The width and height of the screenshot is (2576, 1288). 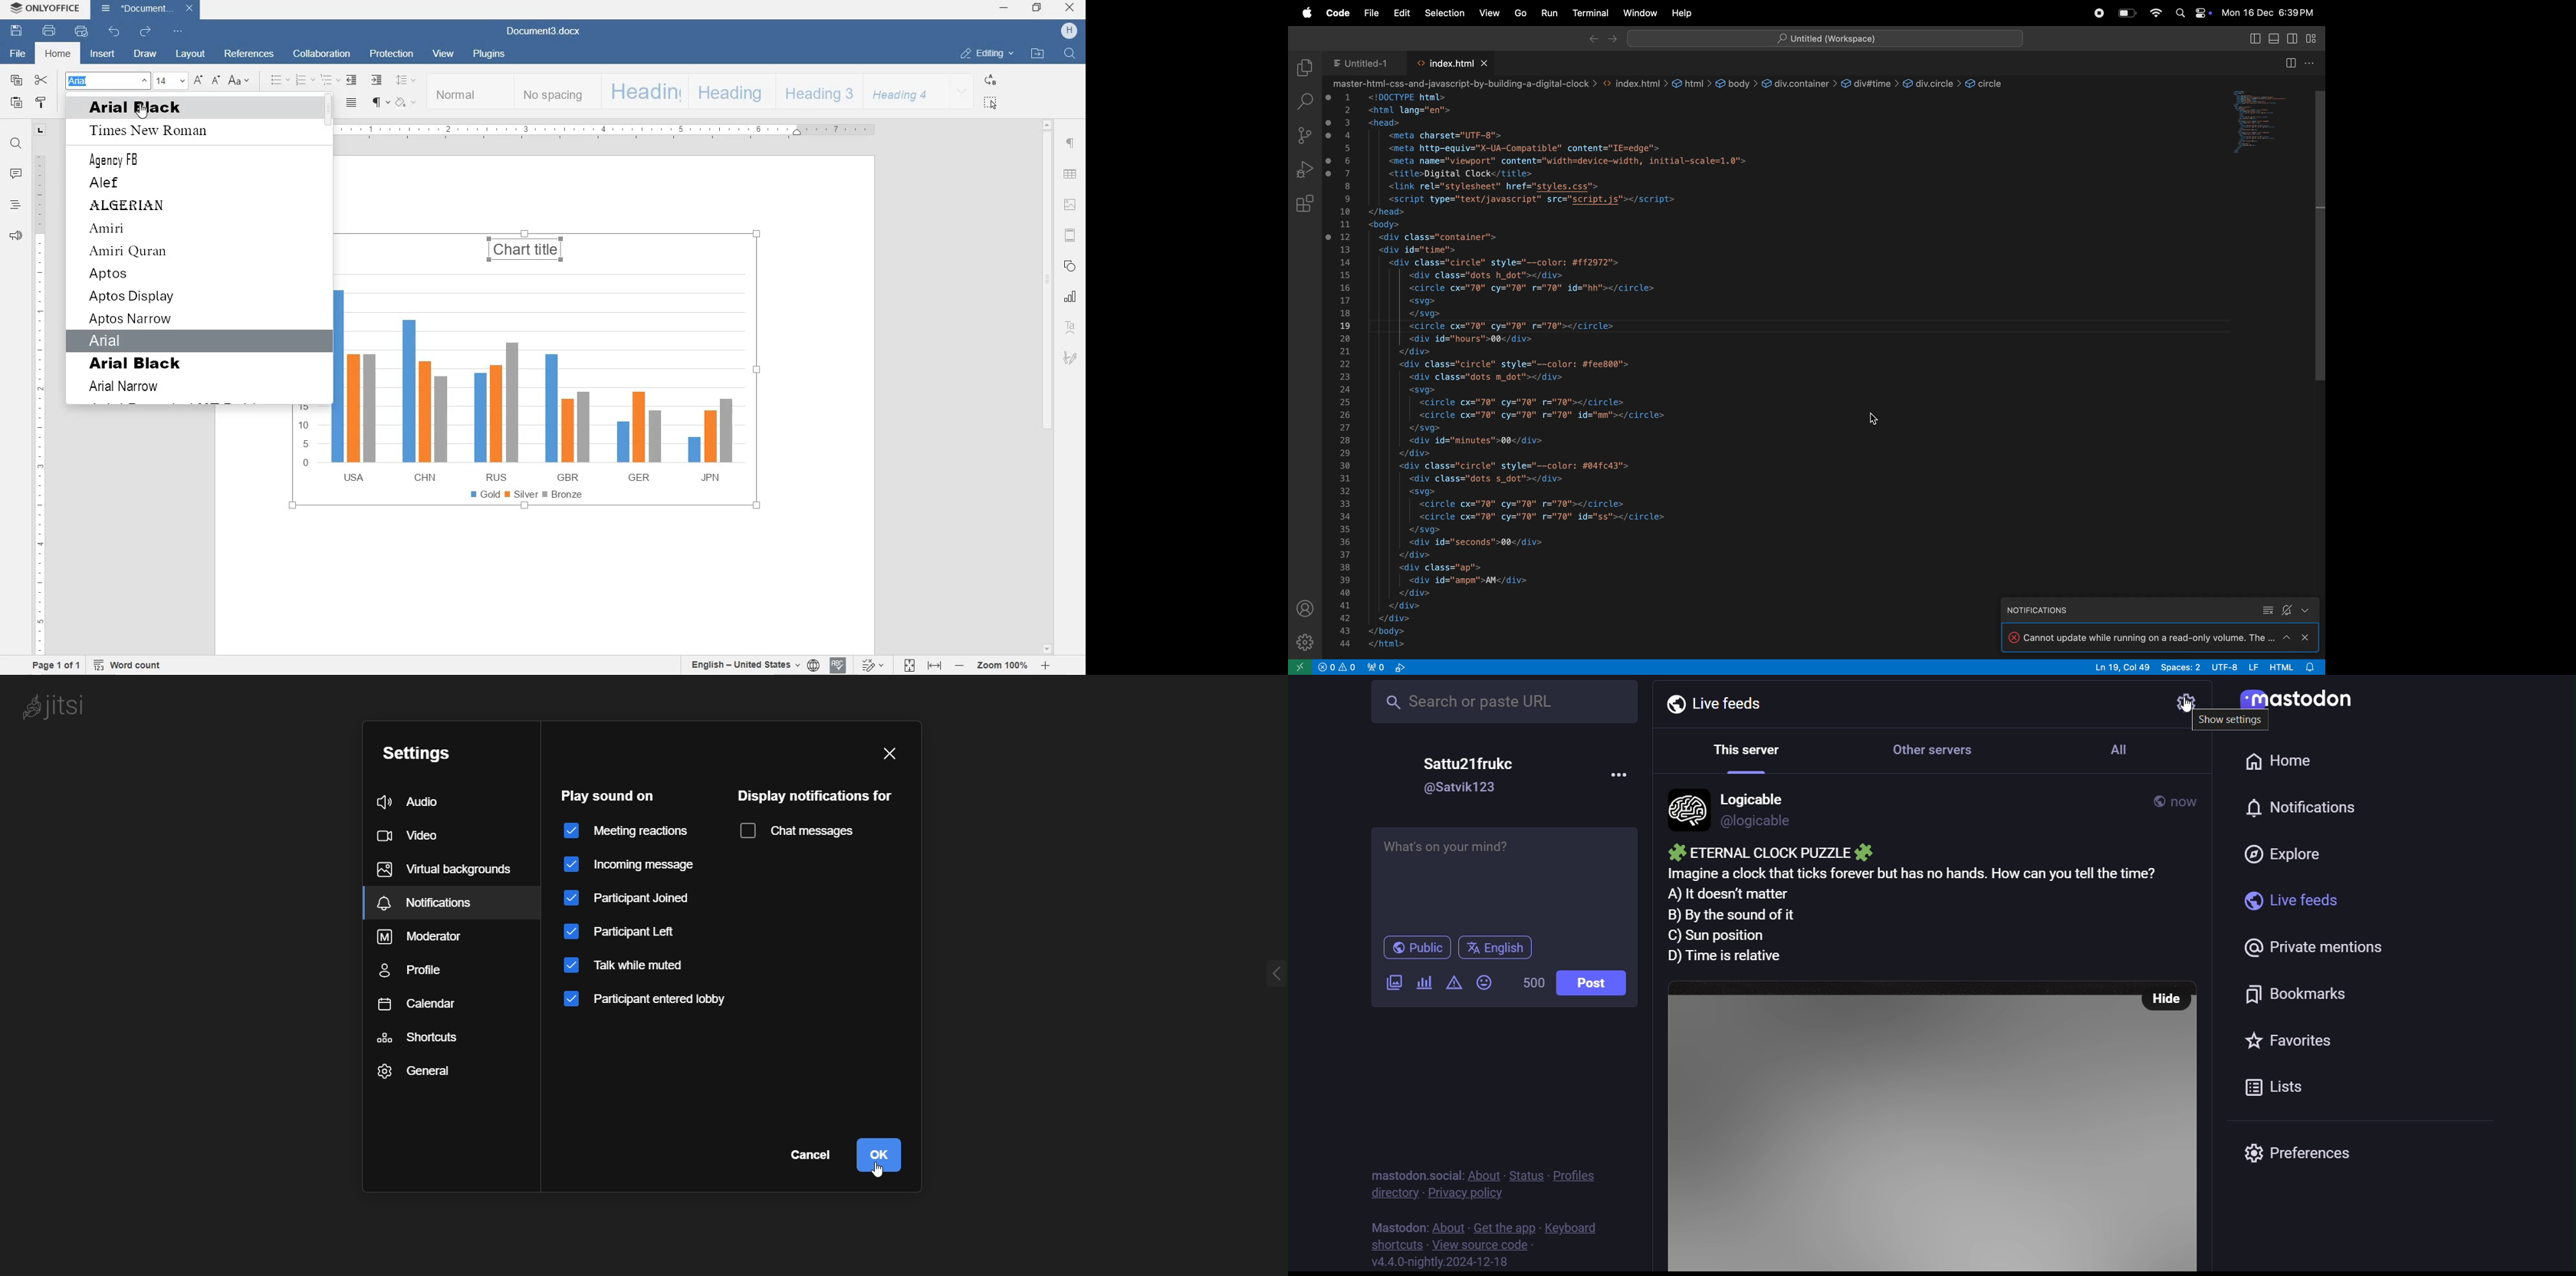 I want to click on mastodon social, so click(x=1413, y=1225).